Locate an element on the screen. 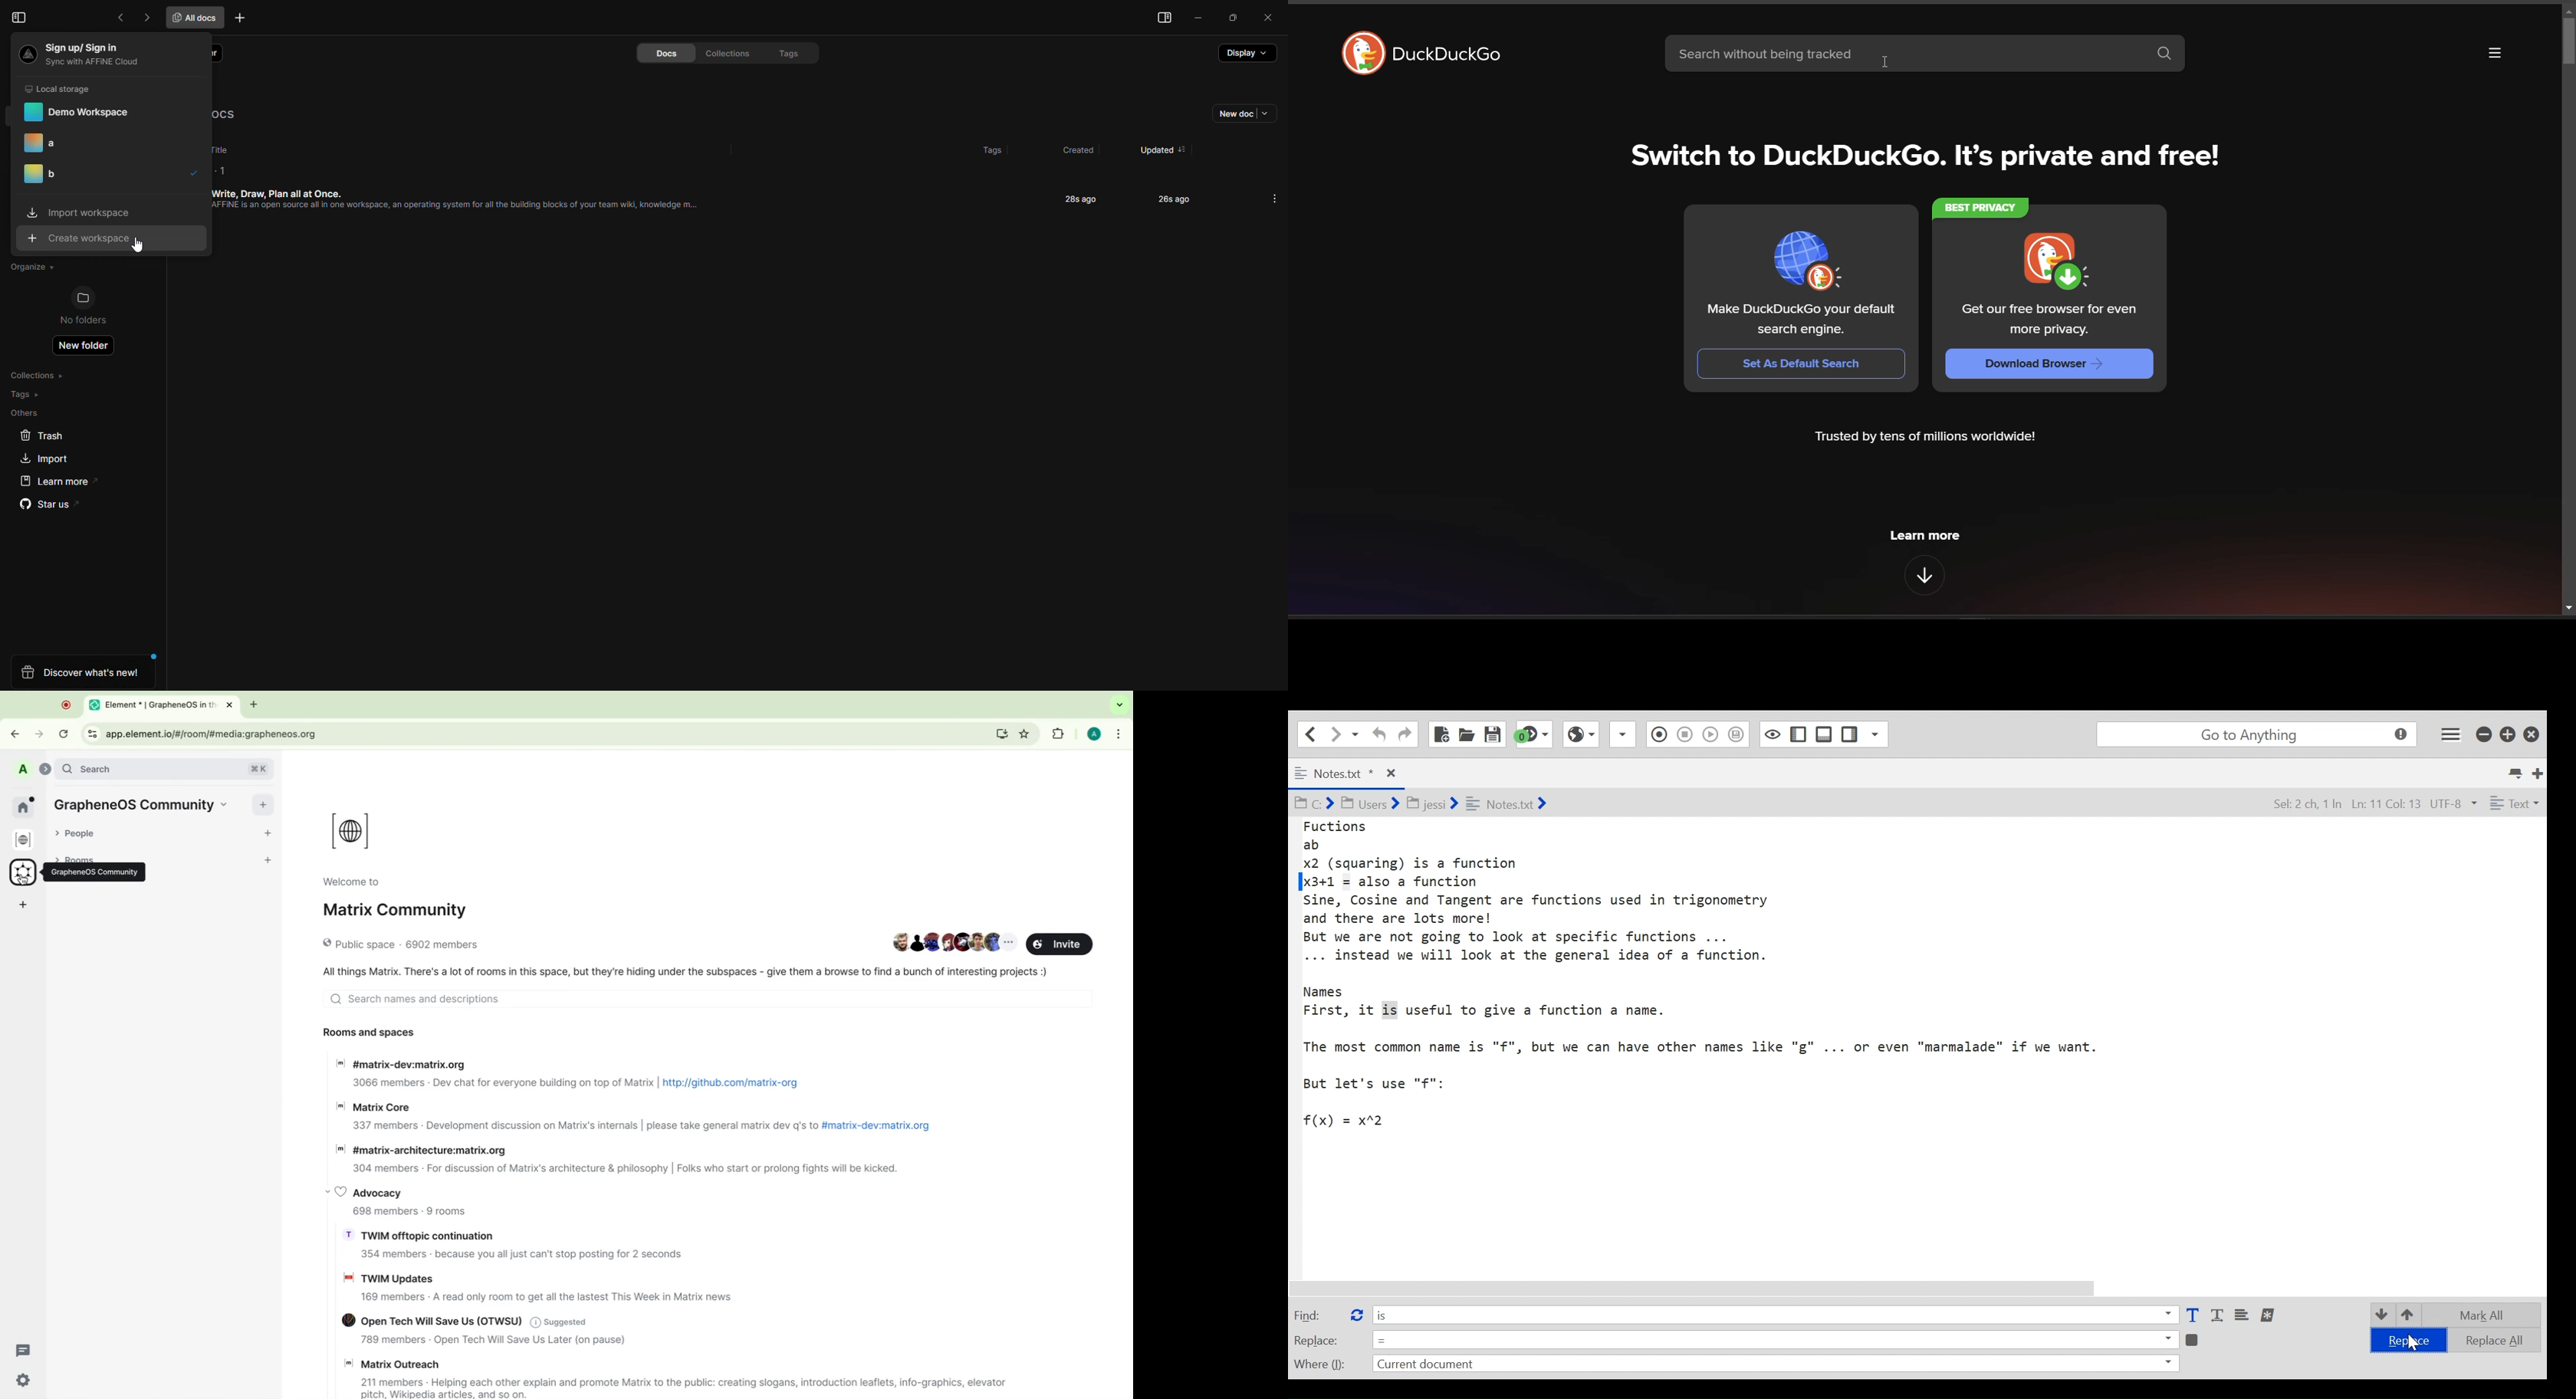 Image resolution: width=2576 pixels, height=1400 pixels. All things matrix. There's a lot of rooms in this space but they are hiding under the subspaces give them a browse to find a bunch of interesting projects is located at coordinates (684, 973).